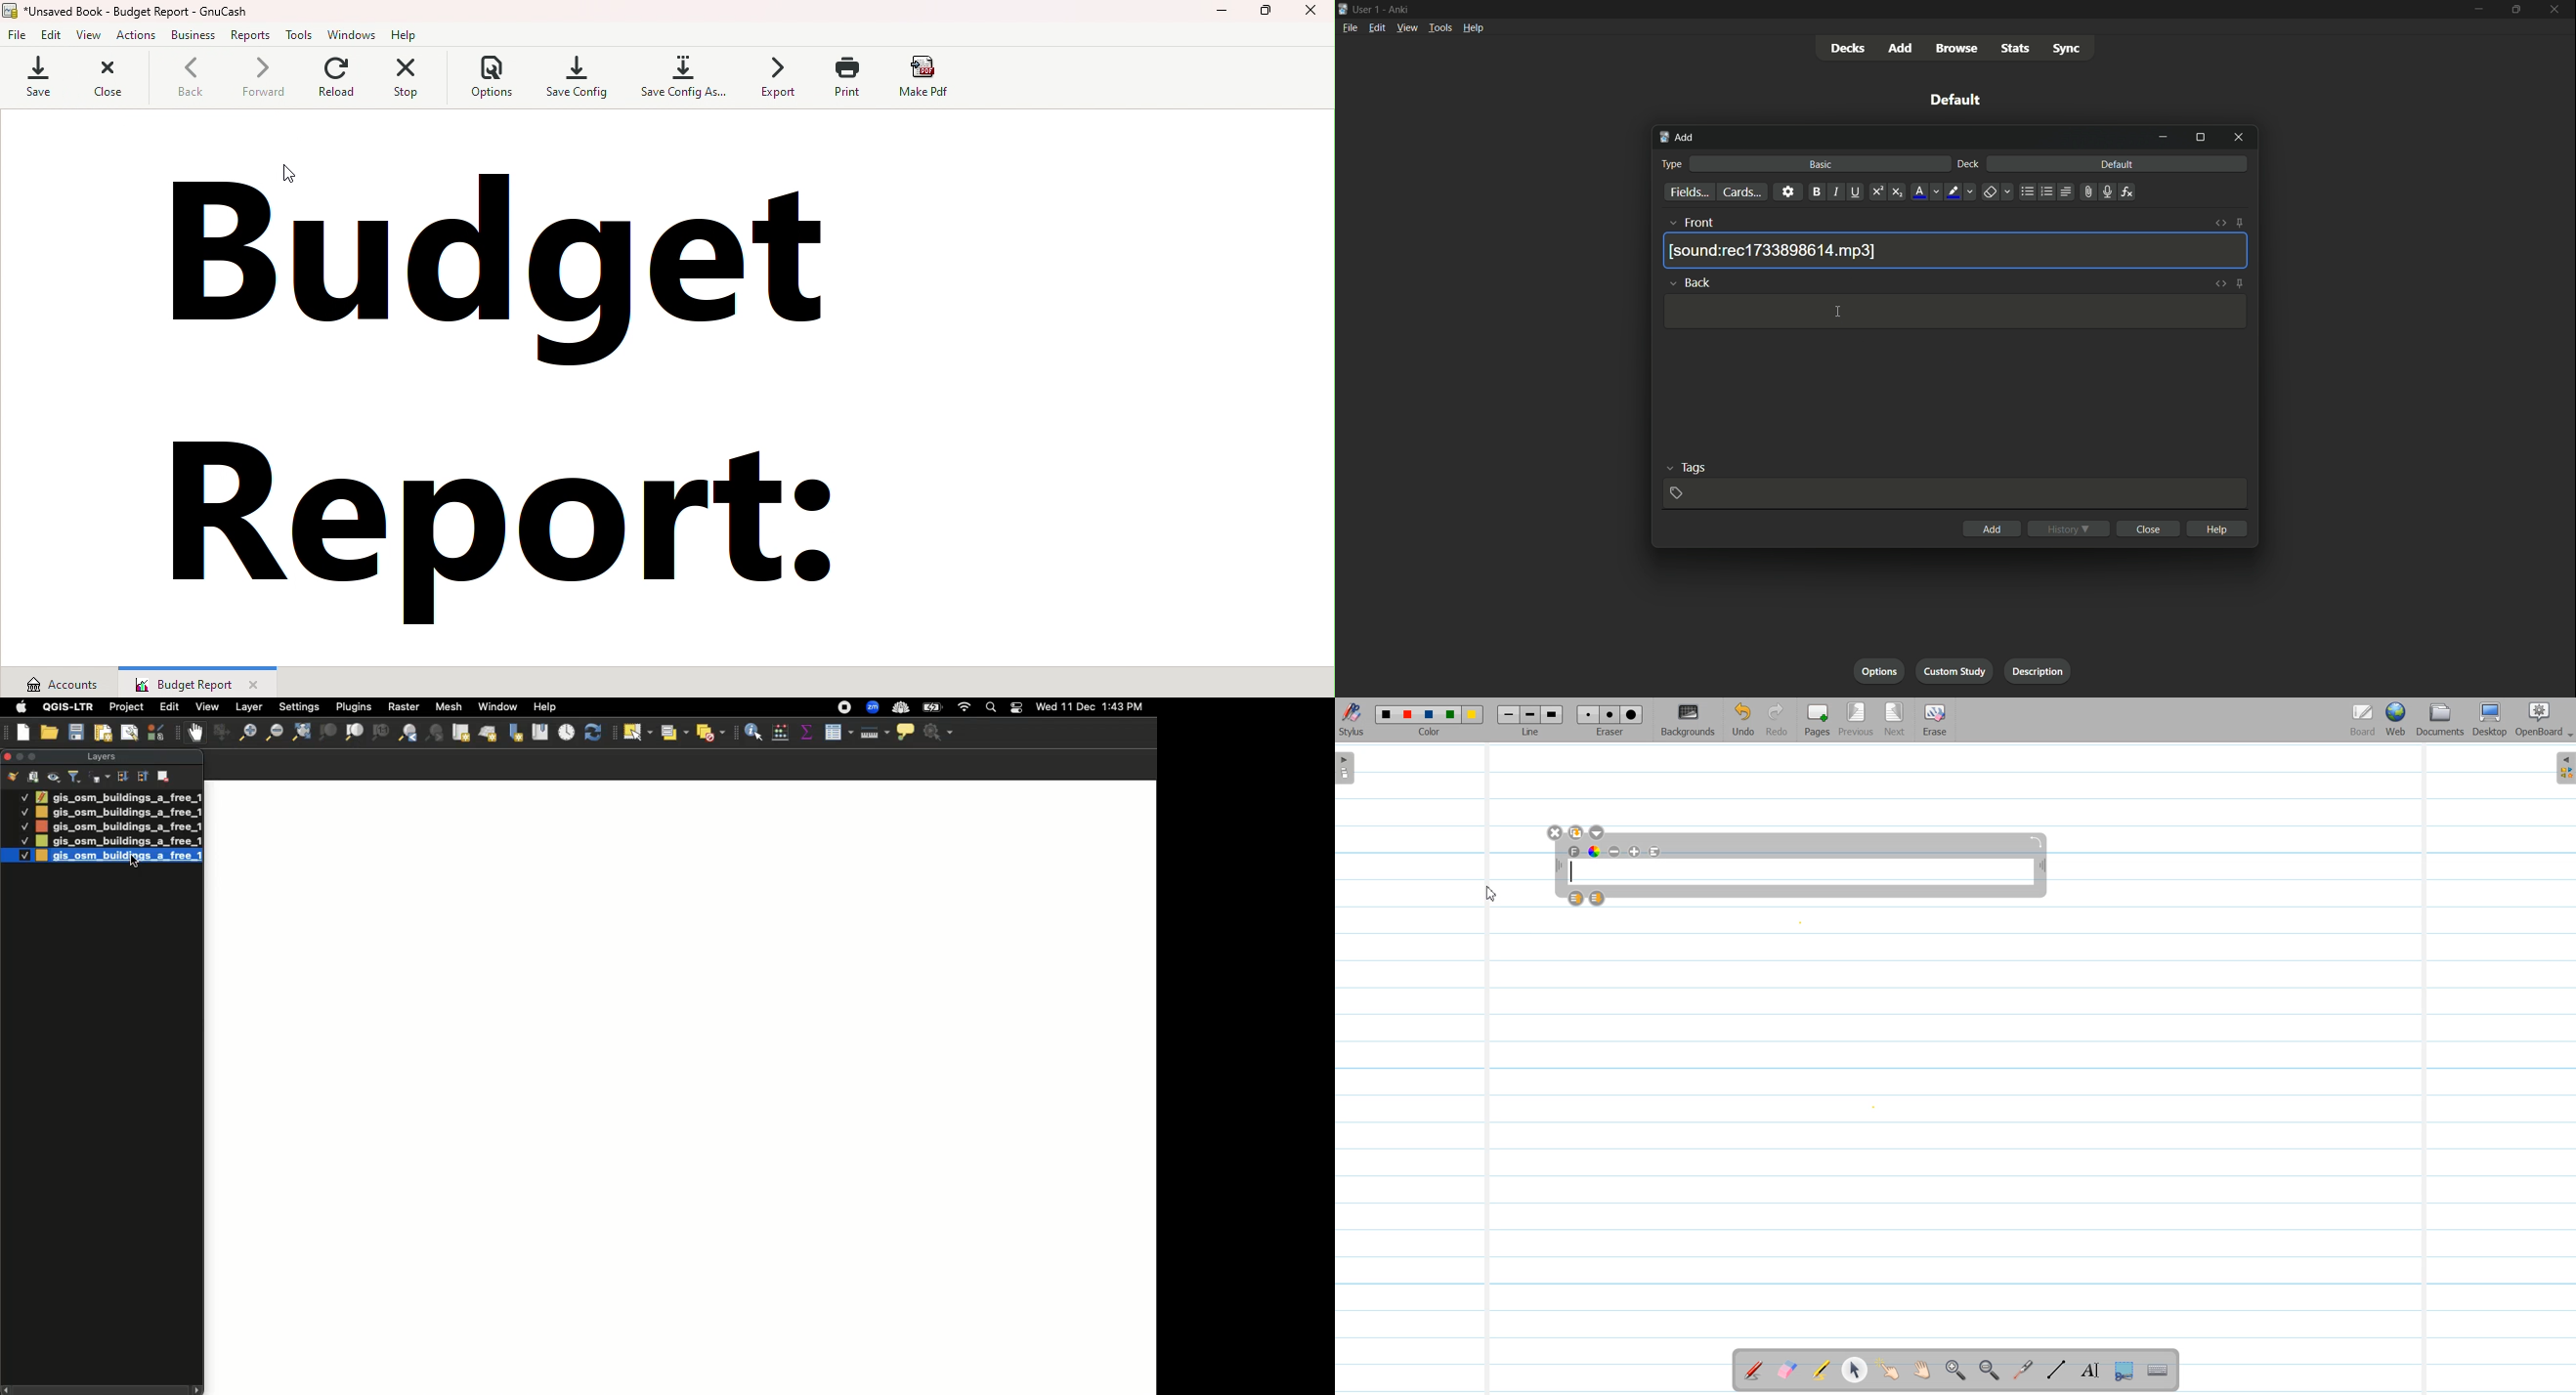 The height and width of the screenshot is (1400, 2576). Describe the element at coordinates (1045, 708) in the screenshot. I see `wed` at that location.